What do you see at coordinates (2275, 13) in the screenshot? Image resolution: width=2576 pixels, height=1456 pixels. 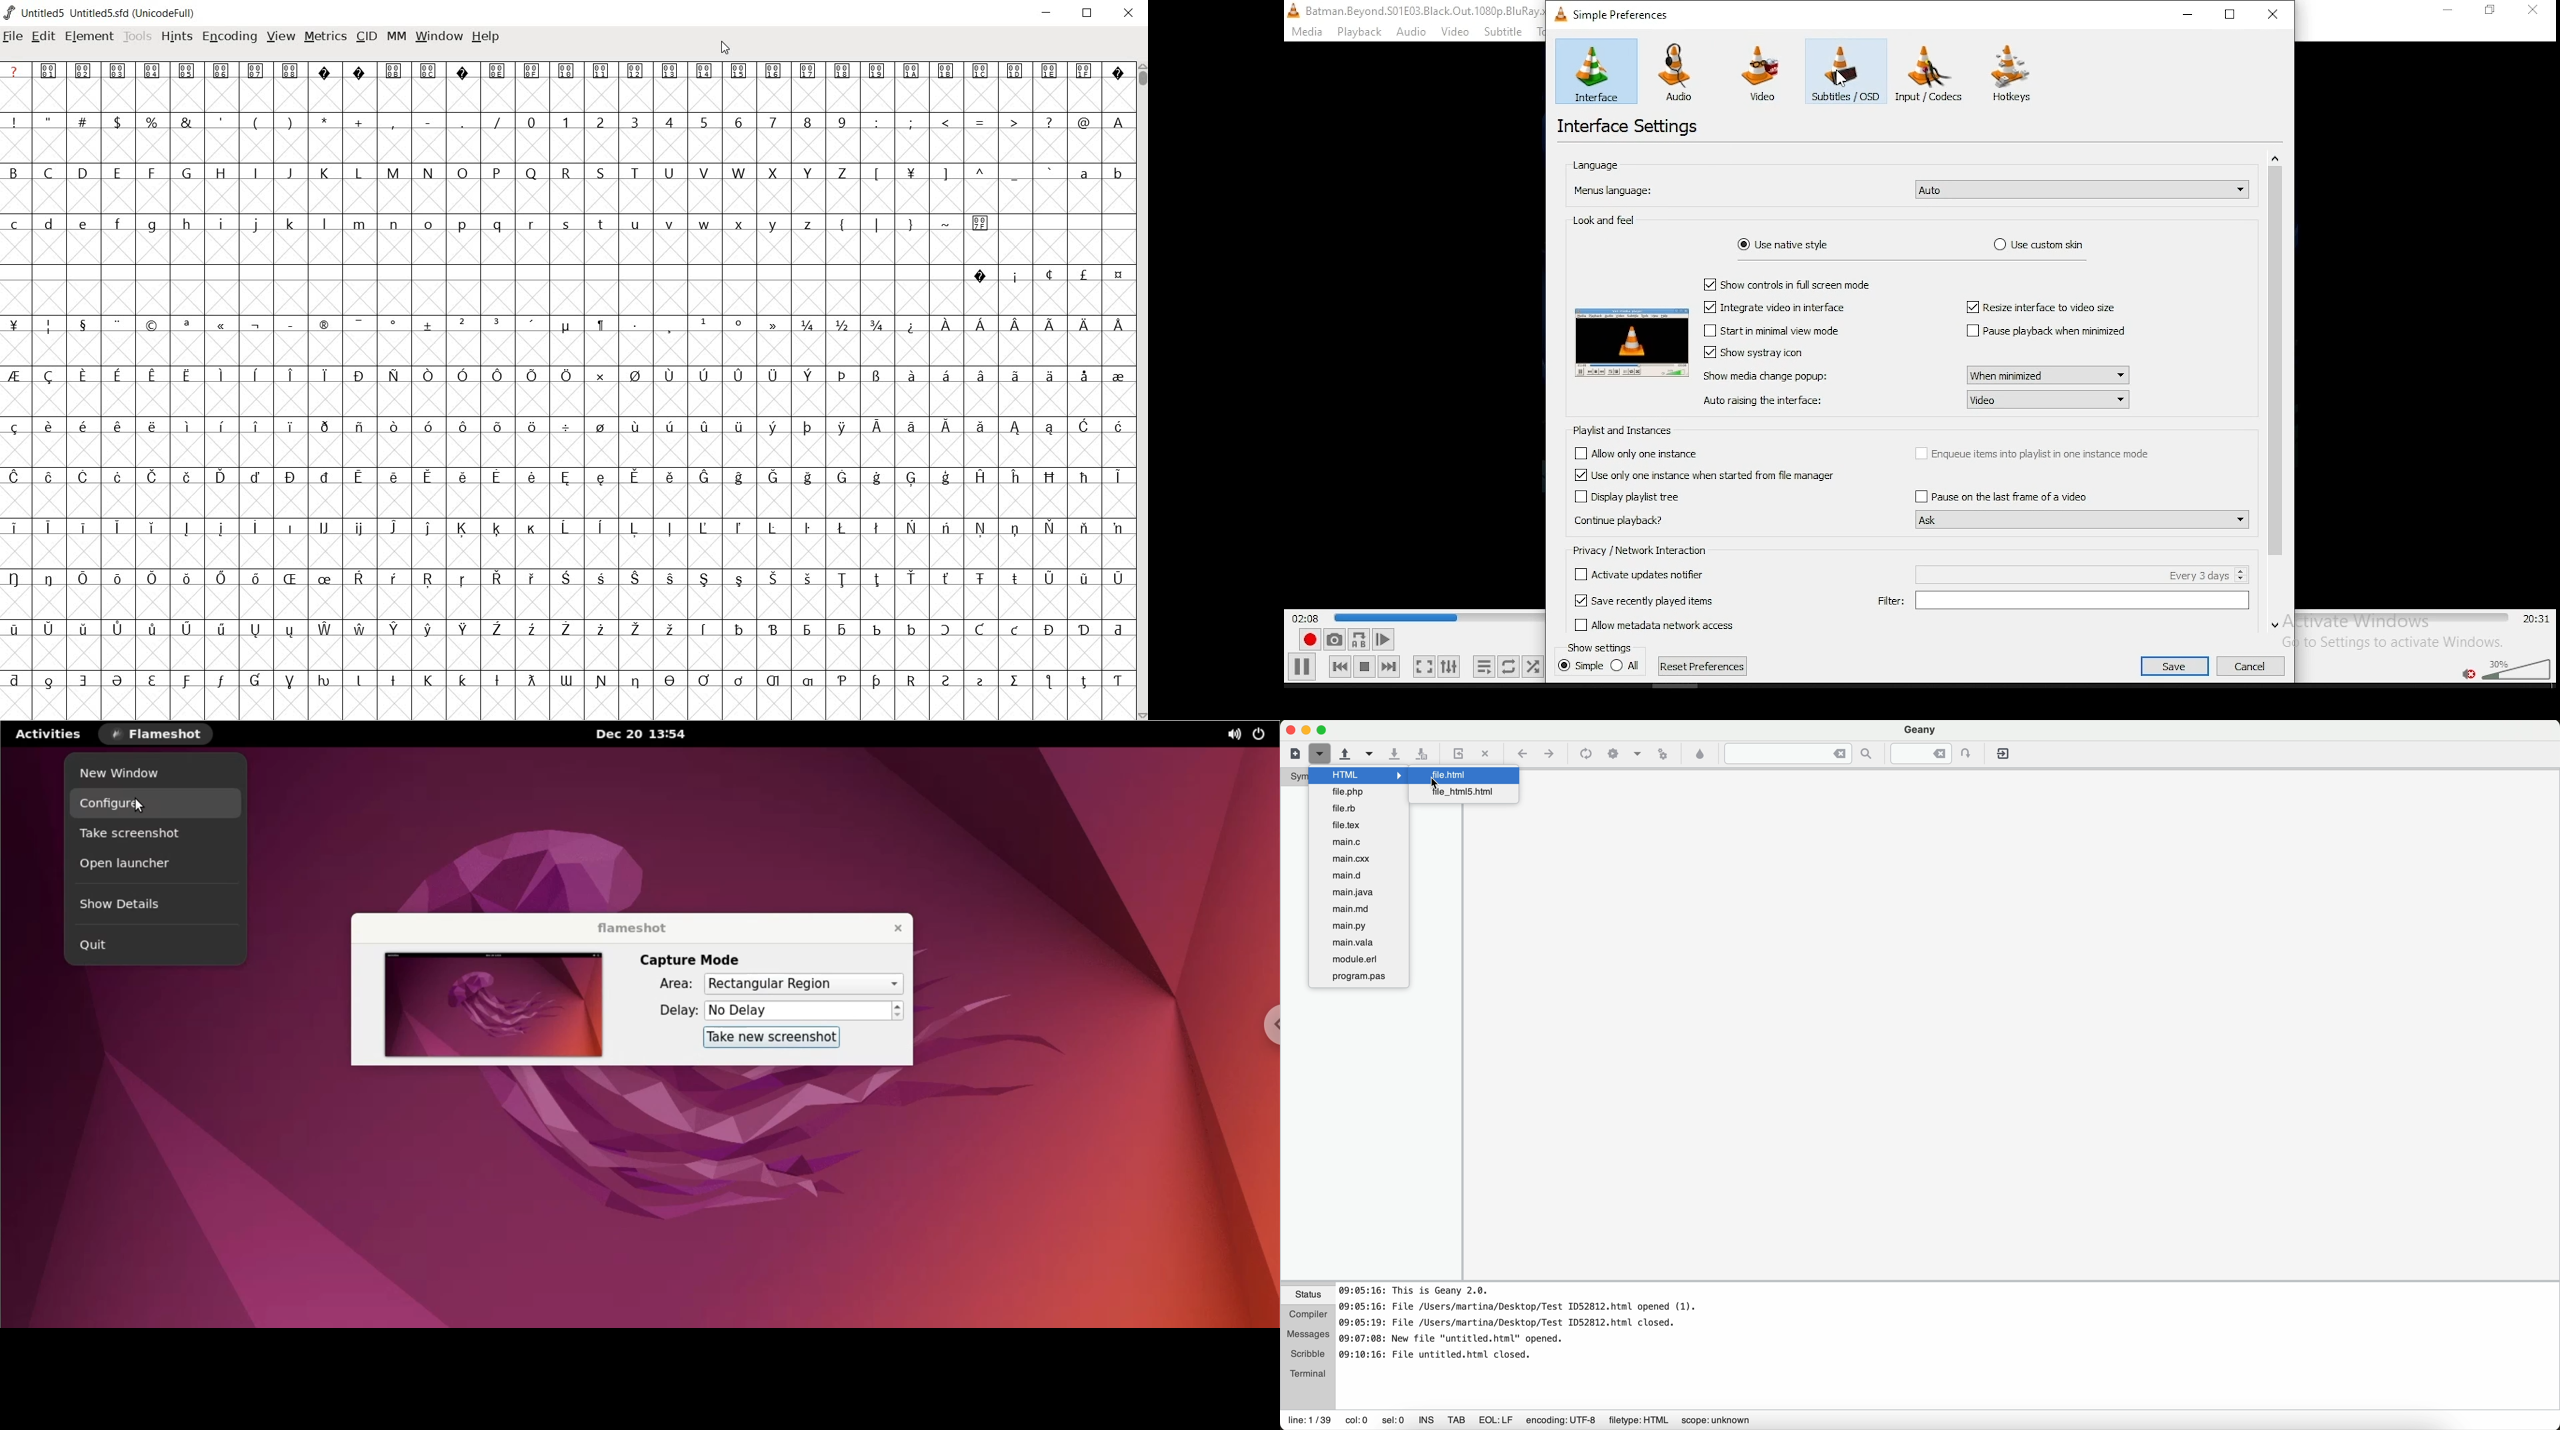 I see `close window` at bounding box center [2275, 13].